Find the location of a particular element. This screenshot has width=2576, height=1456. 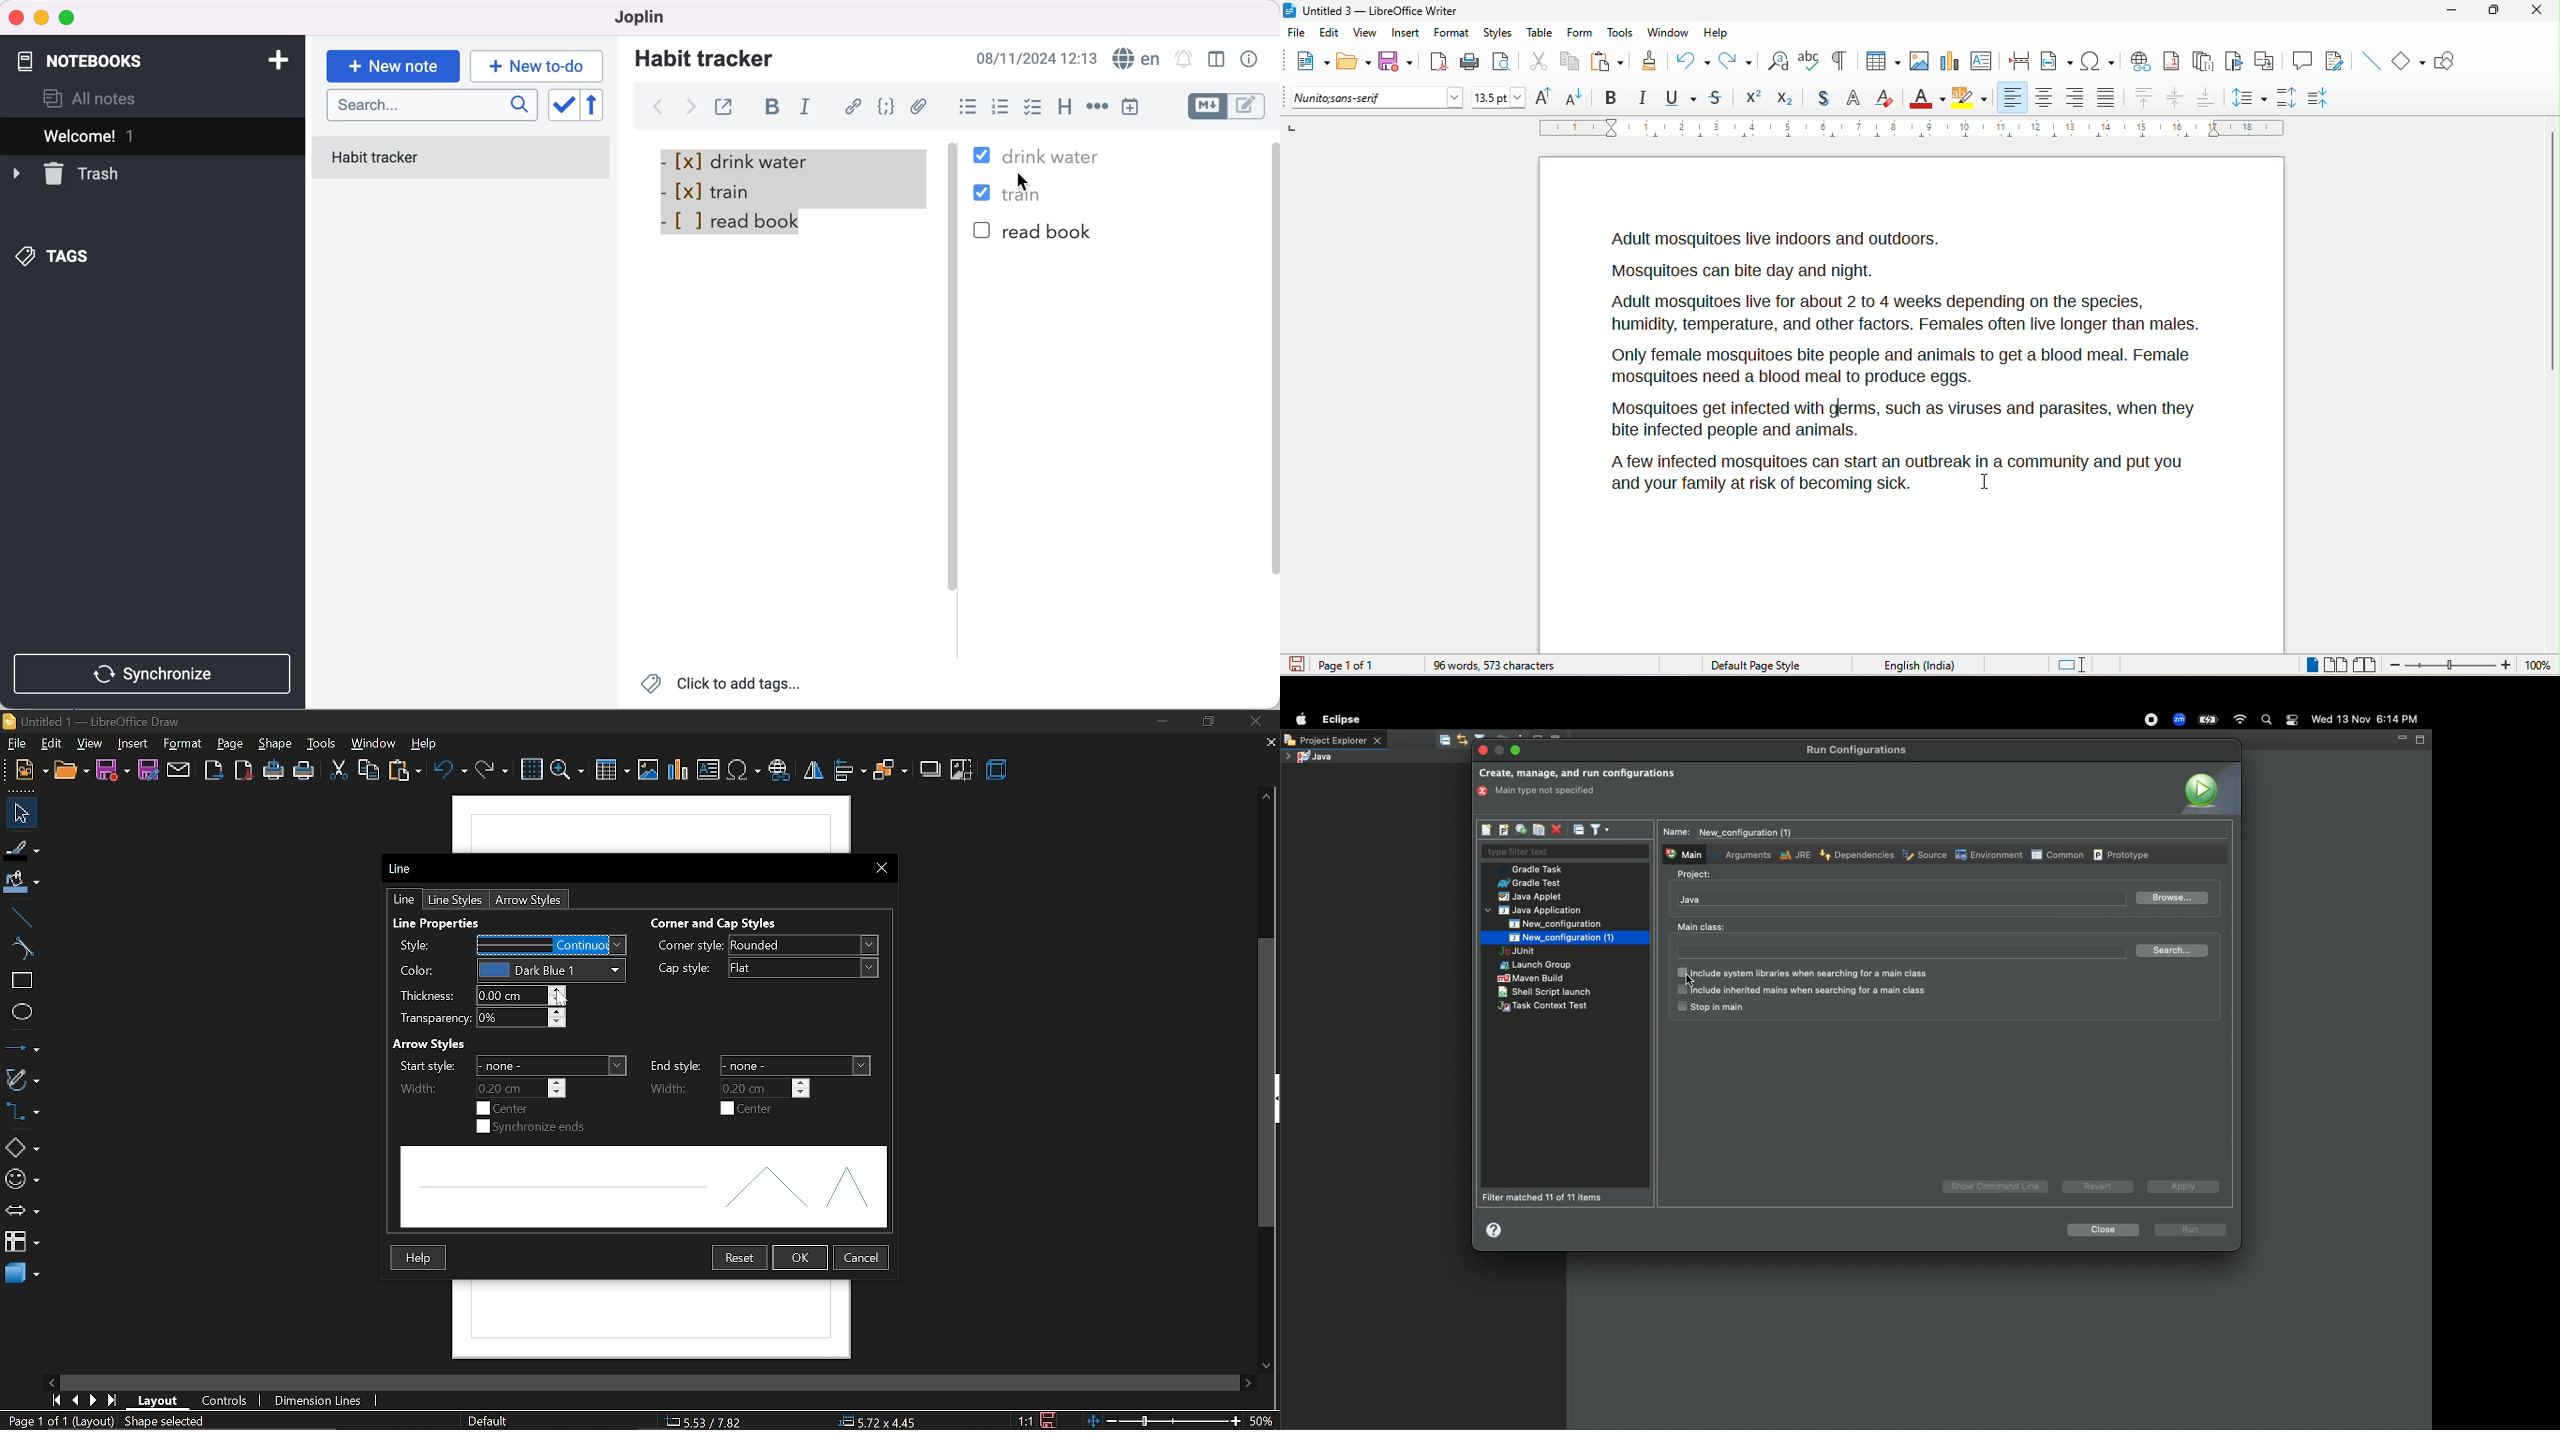

stop in main is located at coordinates (1710, 1008).